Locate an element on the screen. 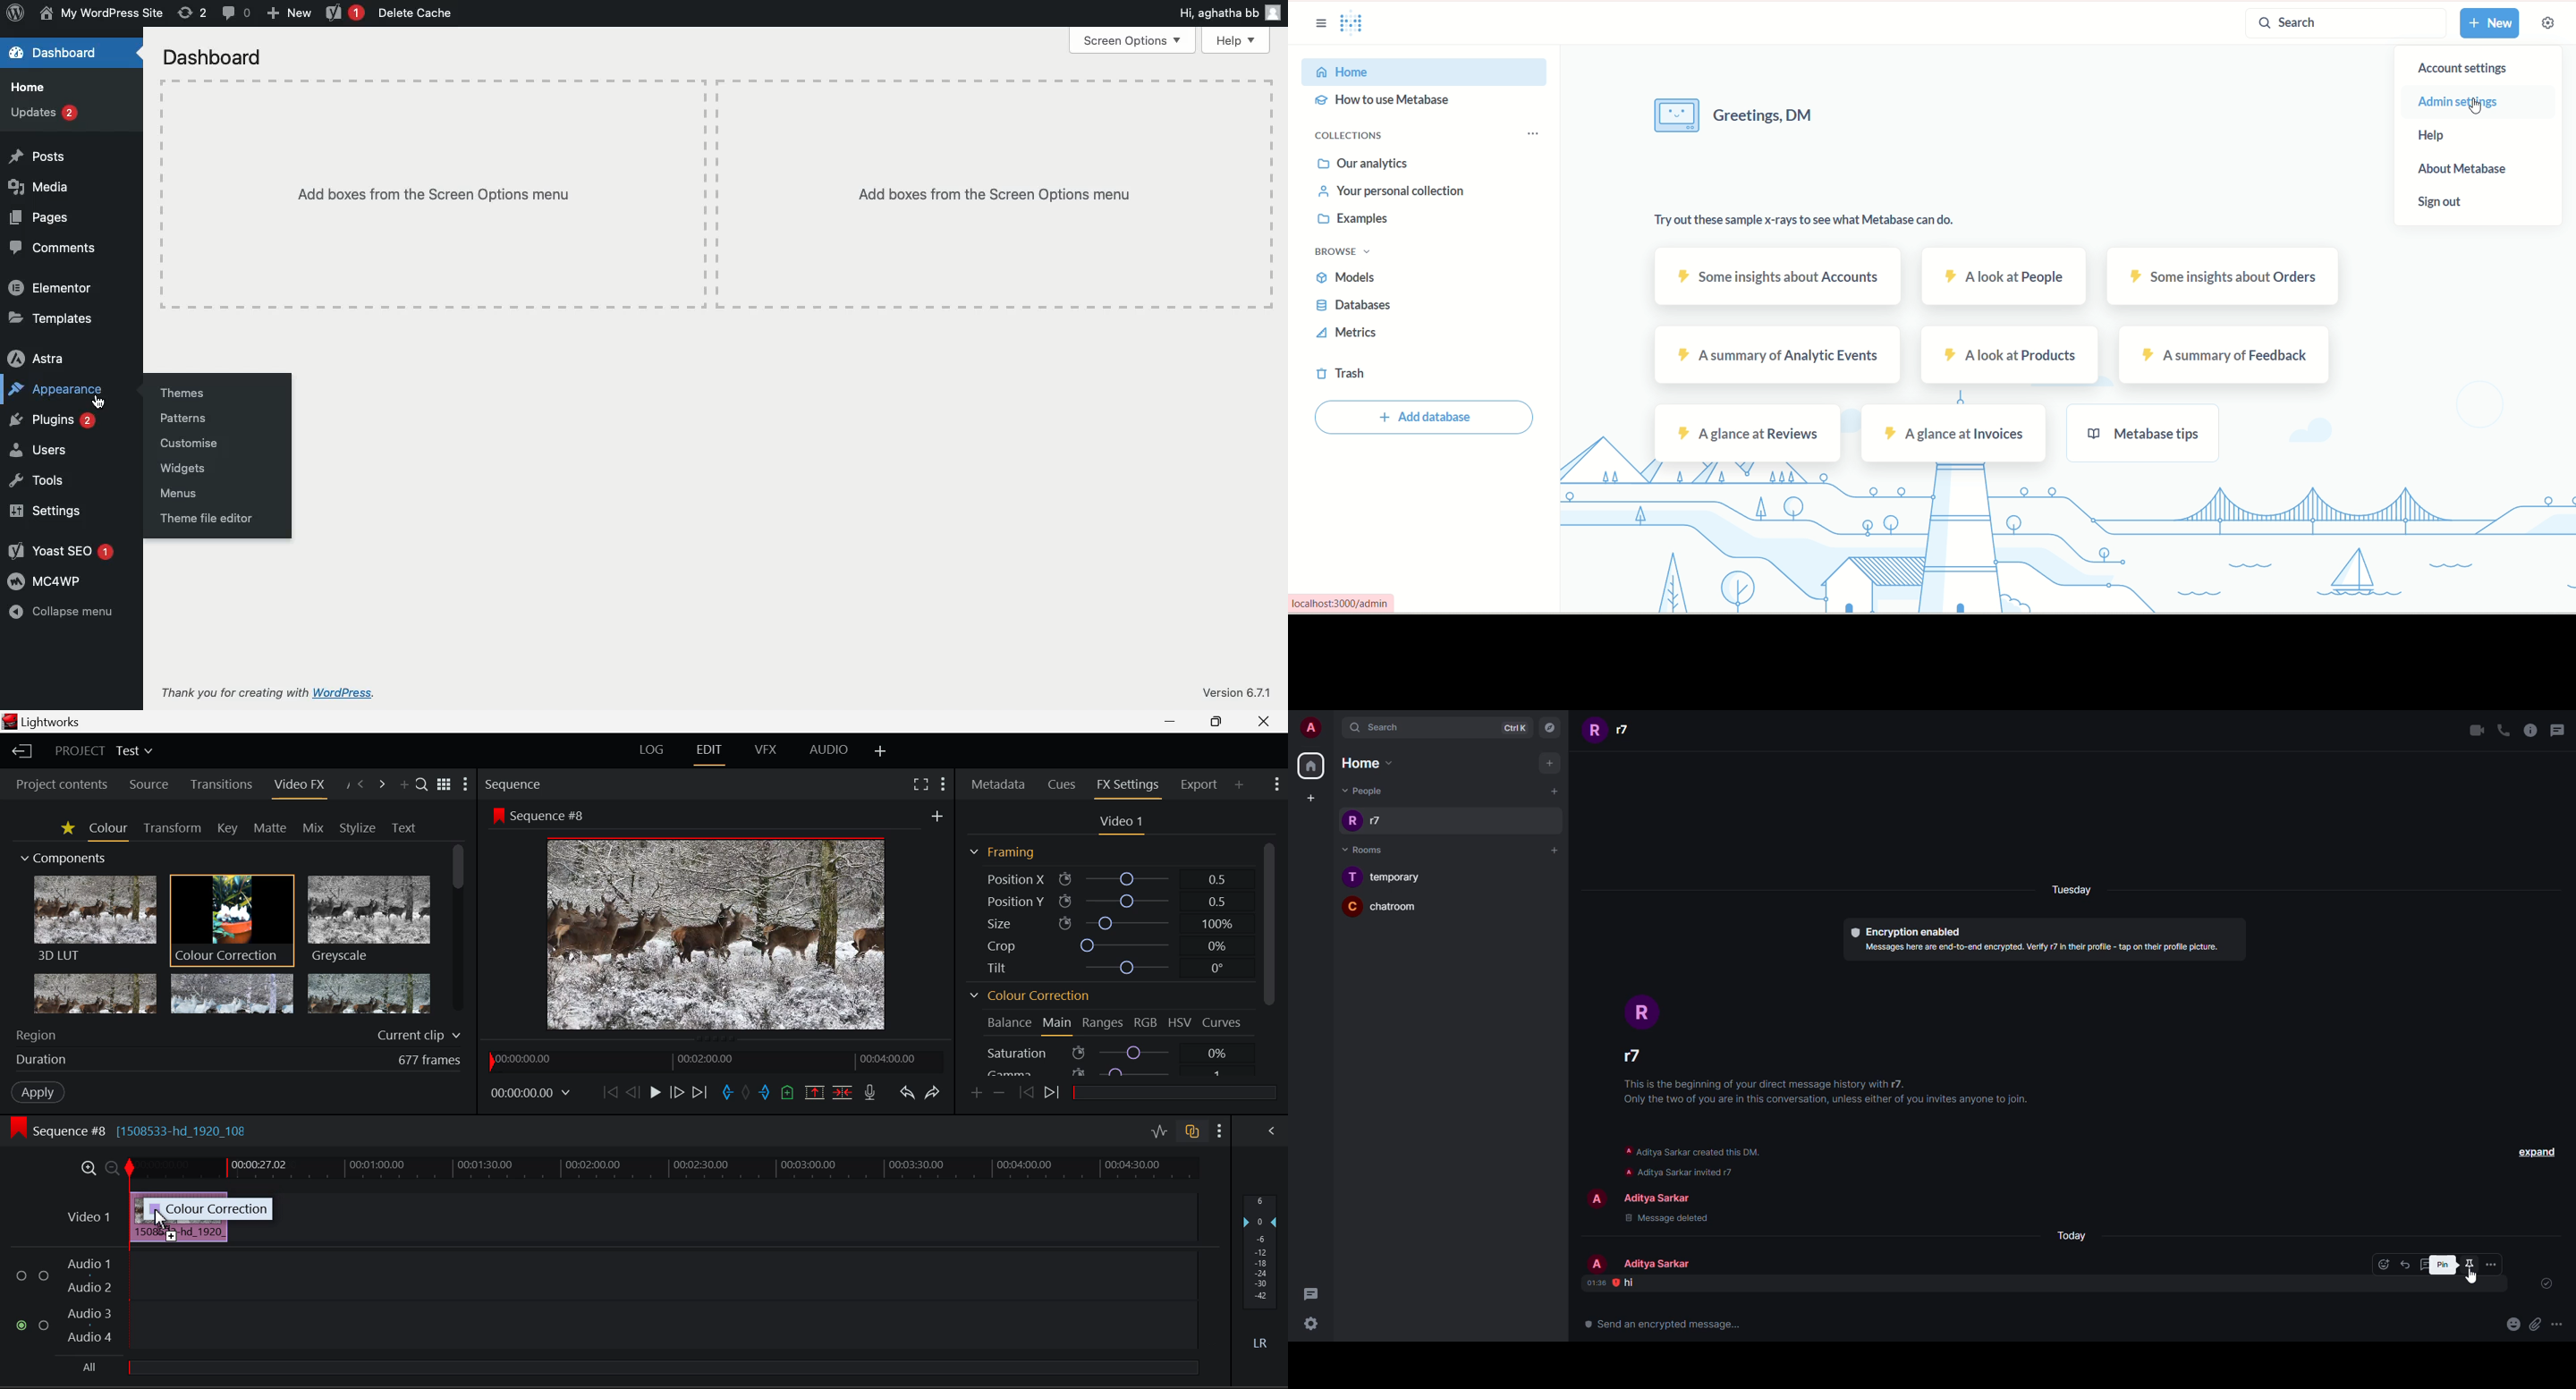 Image resolution: width=2576 pixels, height=1400 pixels. Sequence Preview Section is located at coordinates (516, 785).